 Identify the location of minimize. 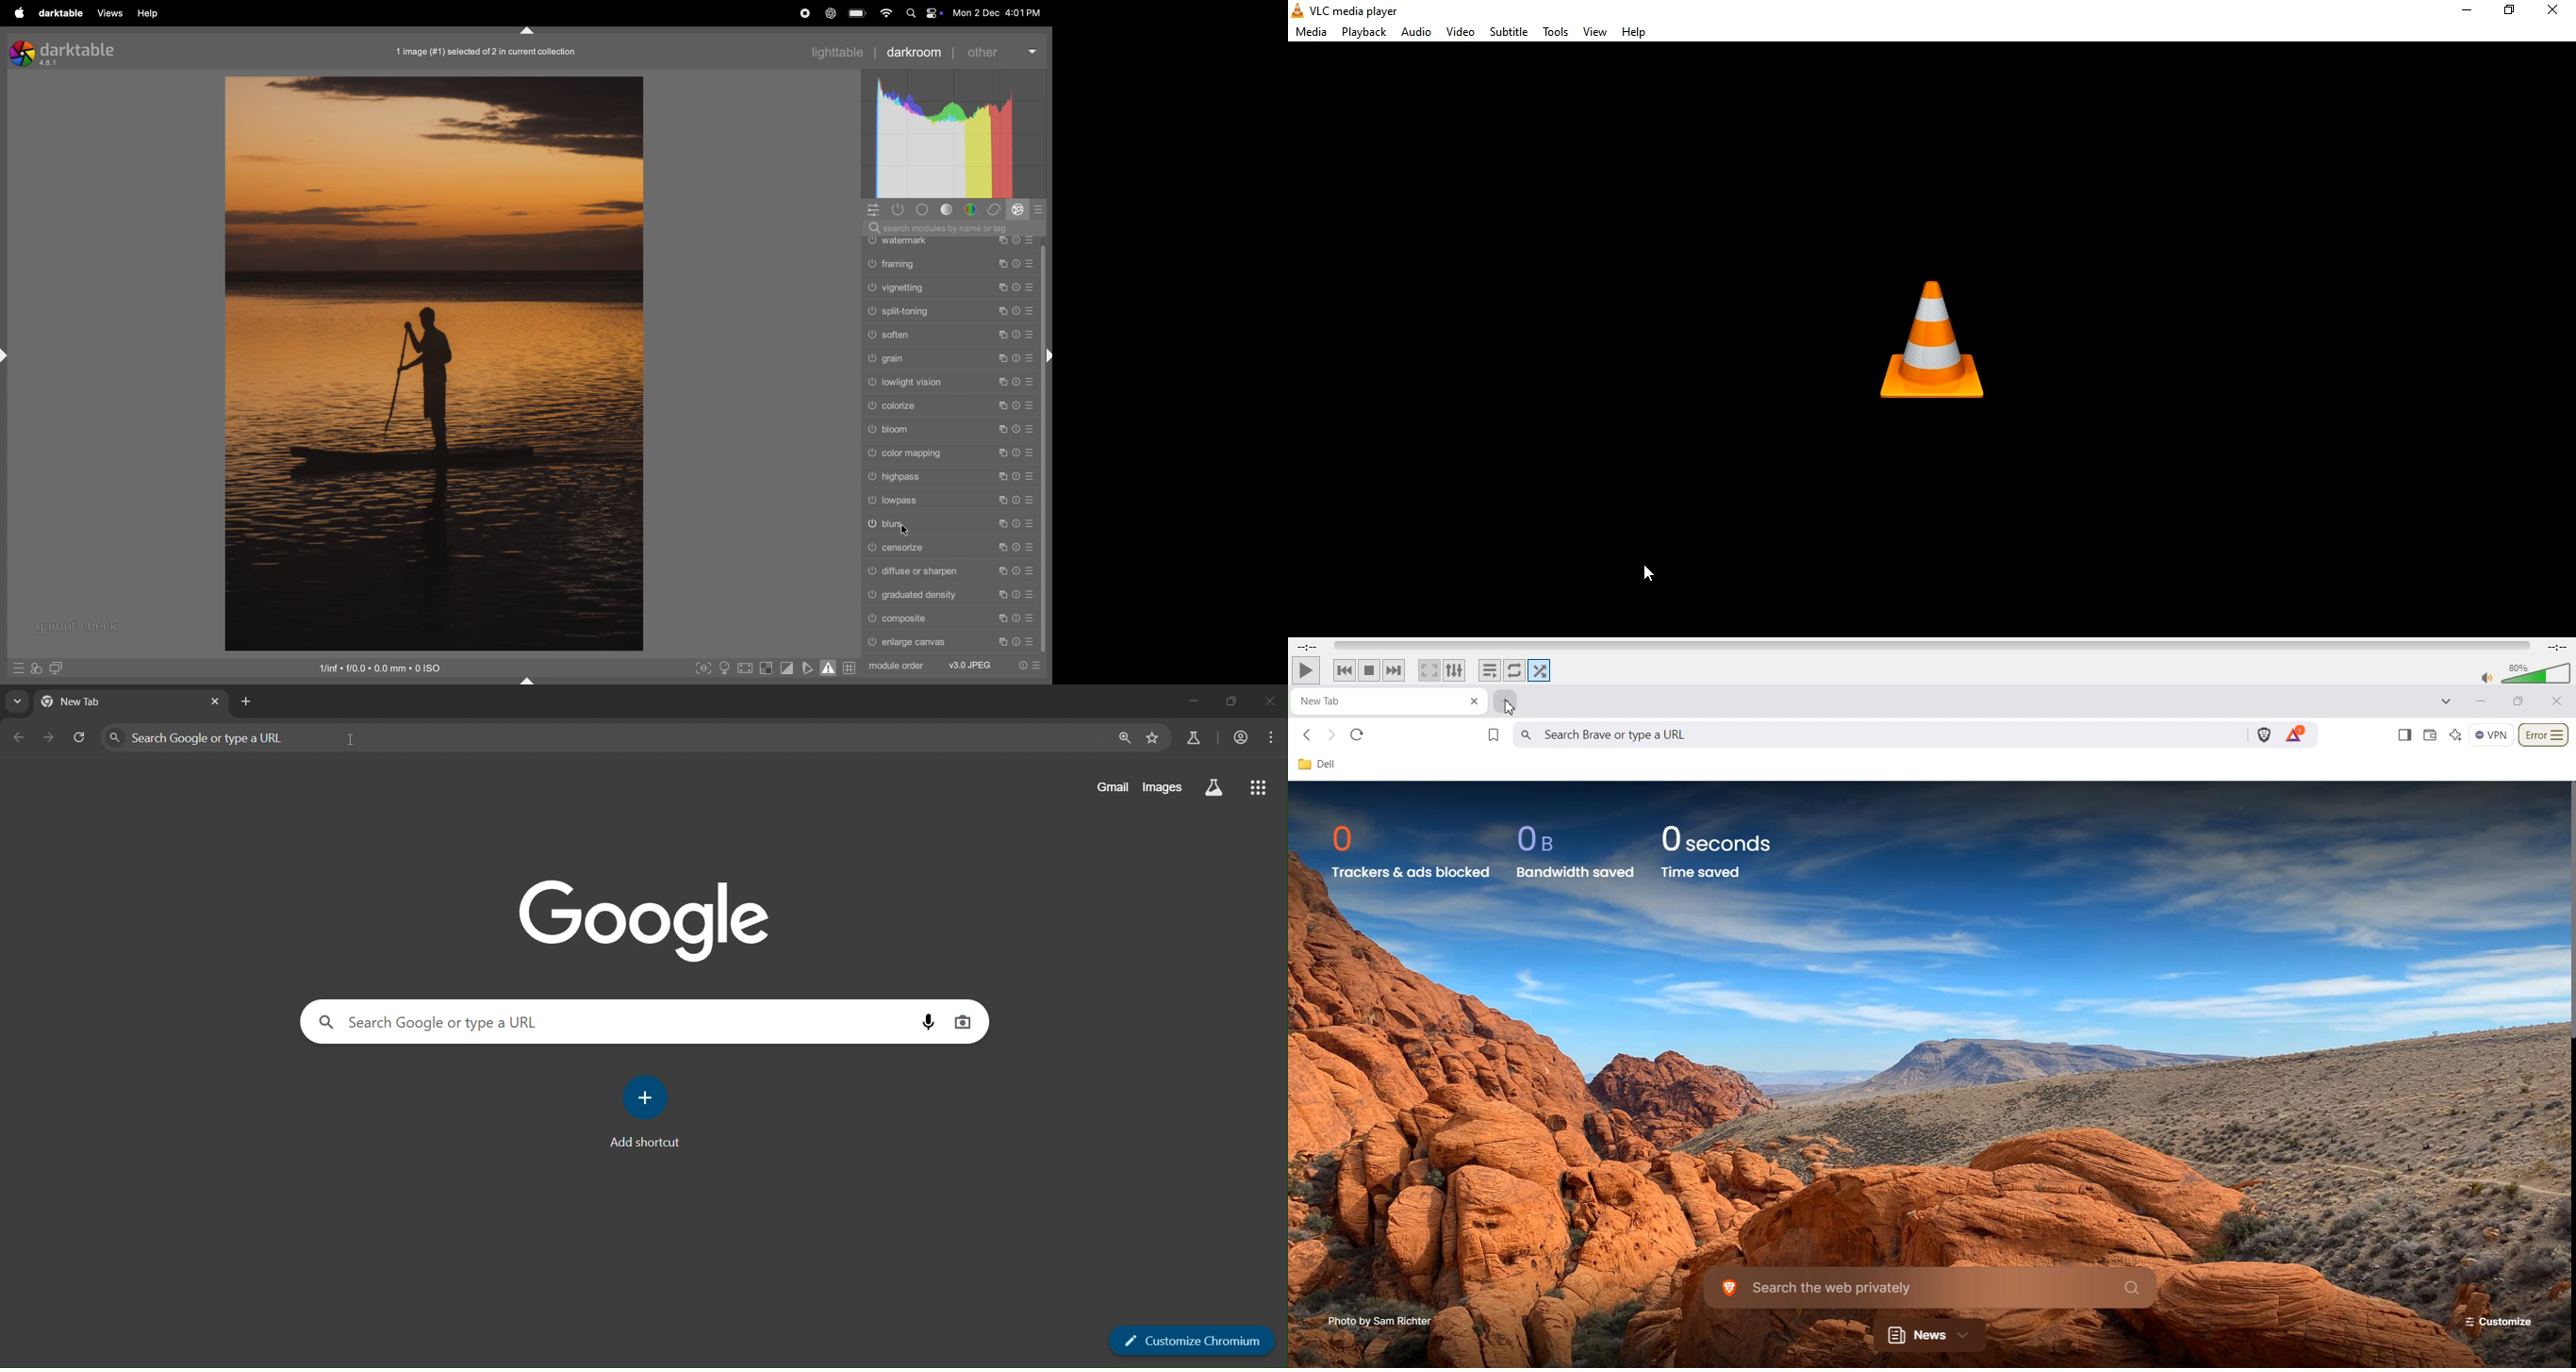
(1191, 701).